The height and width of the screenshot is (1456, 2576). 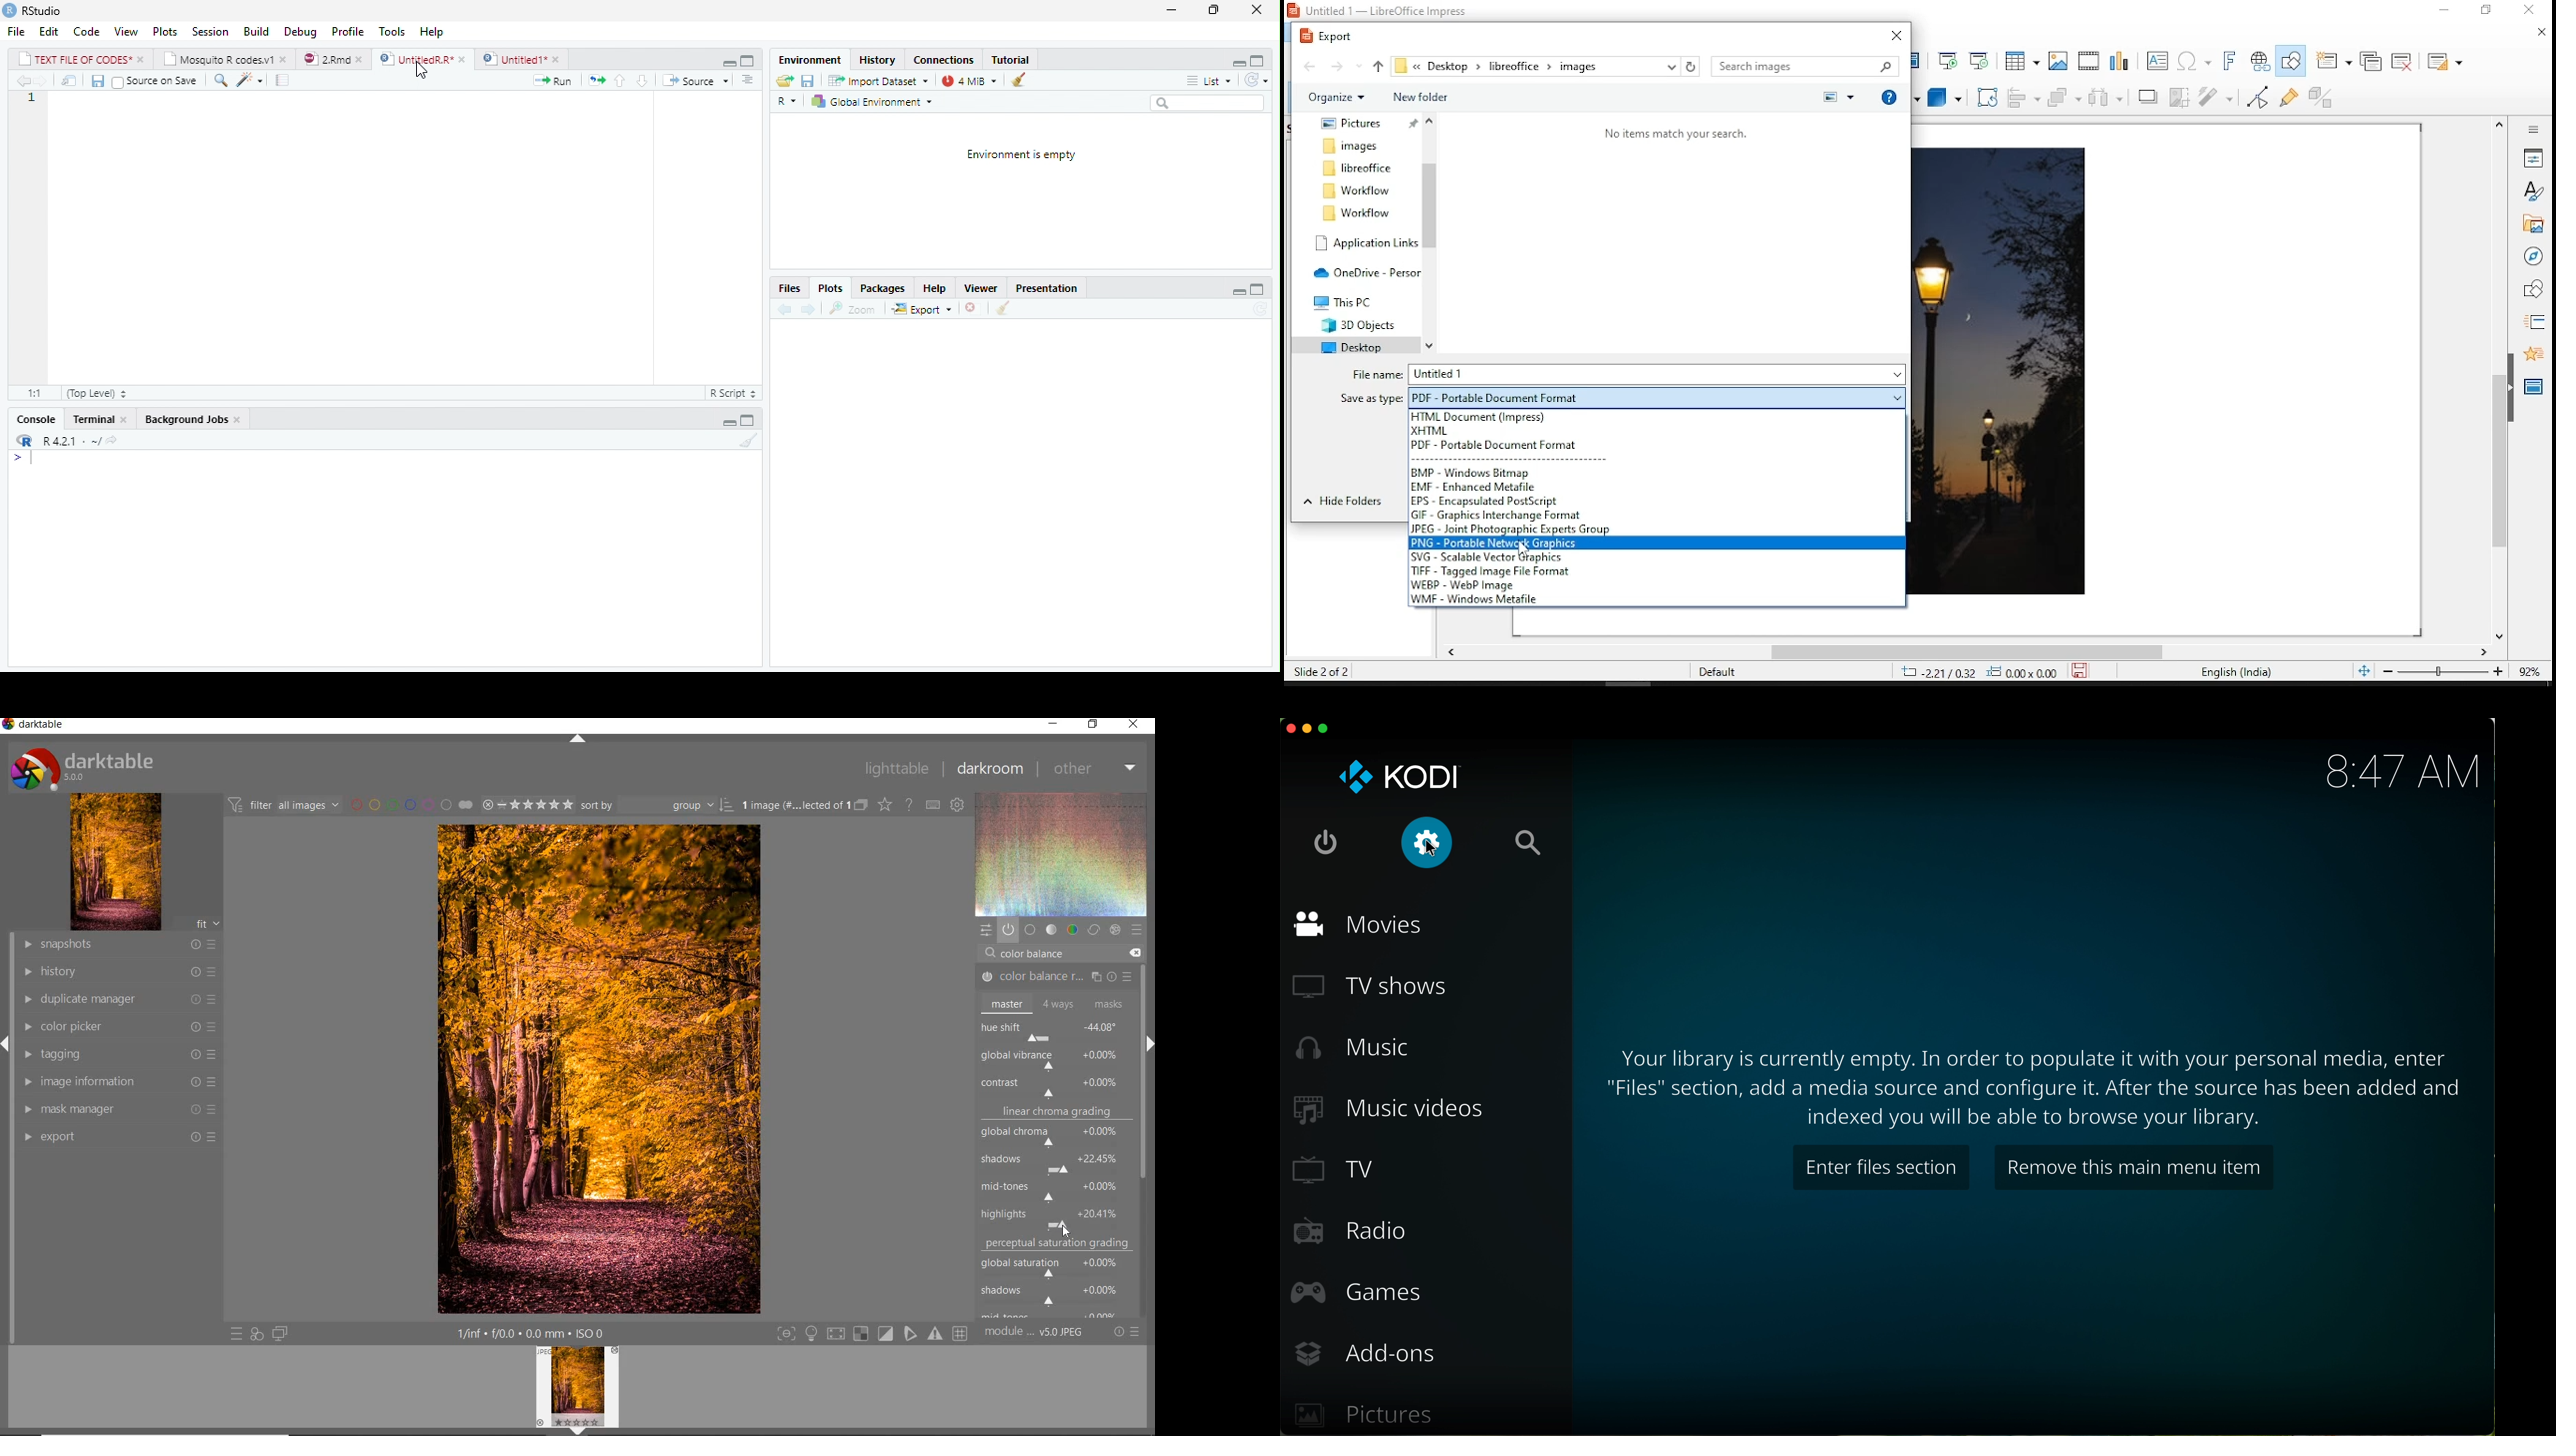 I want to click on stars and banners, so click(x=1901, y=99).